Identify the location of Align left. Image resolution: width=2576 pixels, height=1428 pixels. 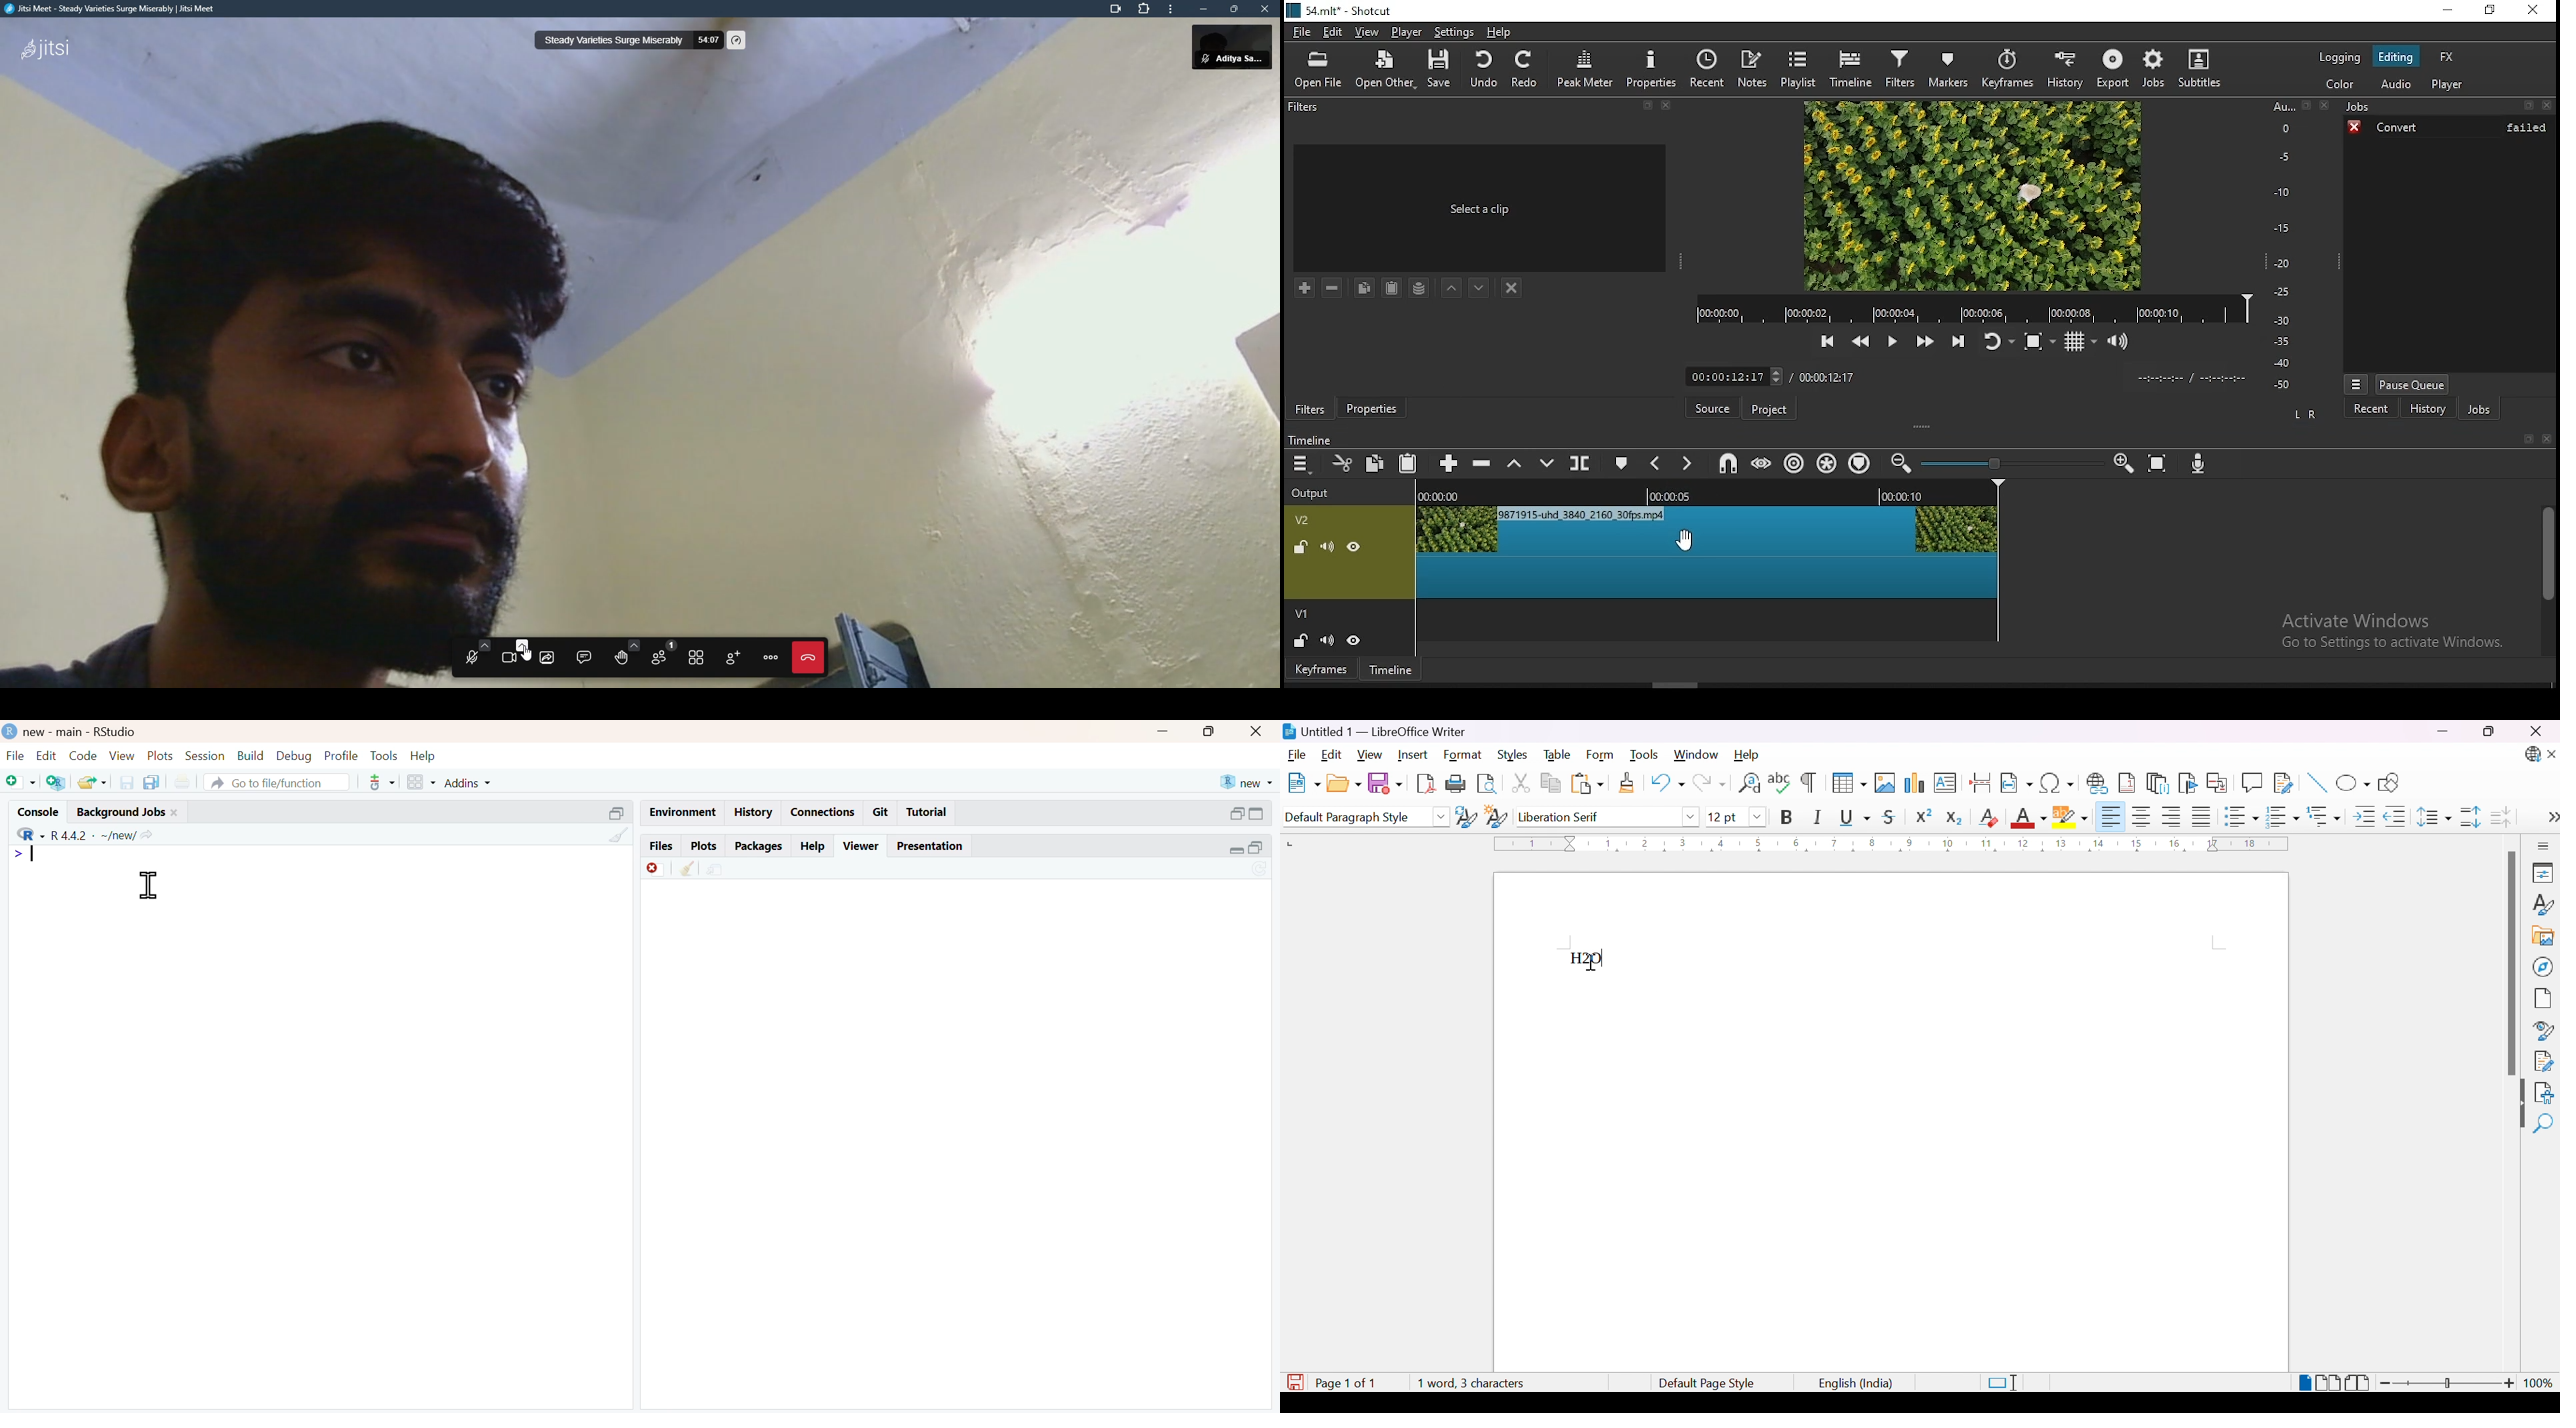
(2111, 818).